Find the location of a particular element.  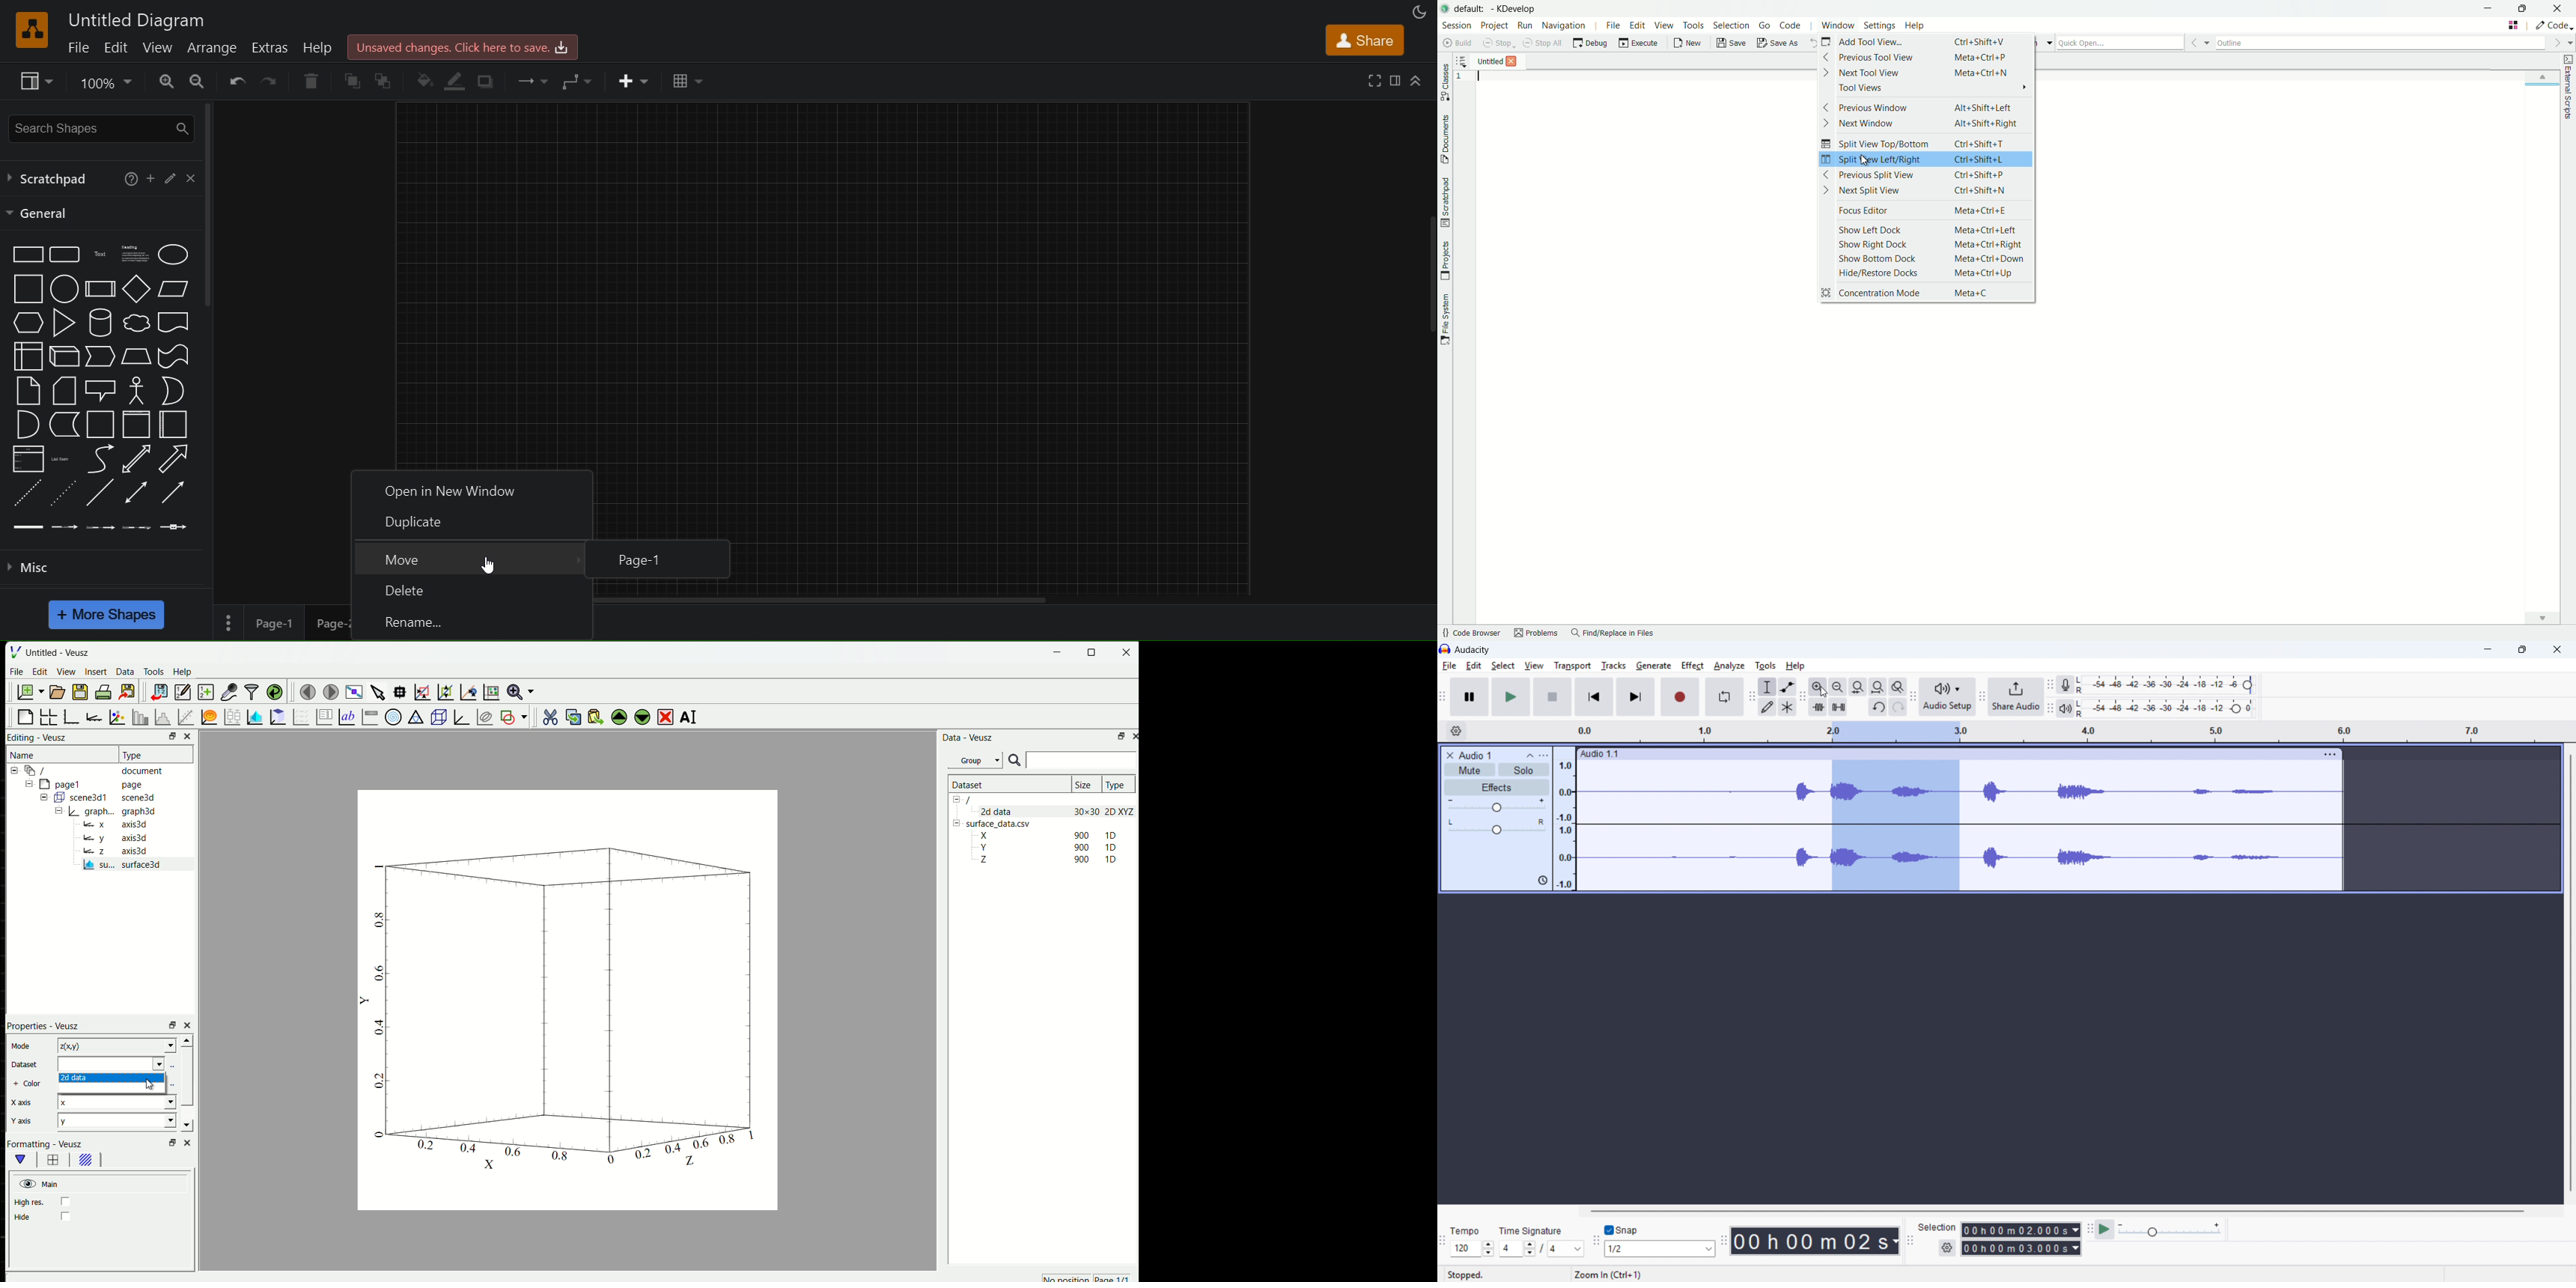

pan: centre is located at coordinates (1497, 827).